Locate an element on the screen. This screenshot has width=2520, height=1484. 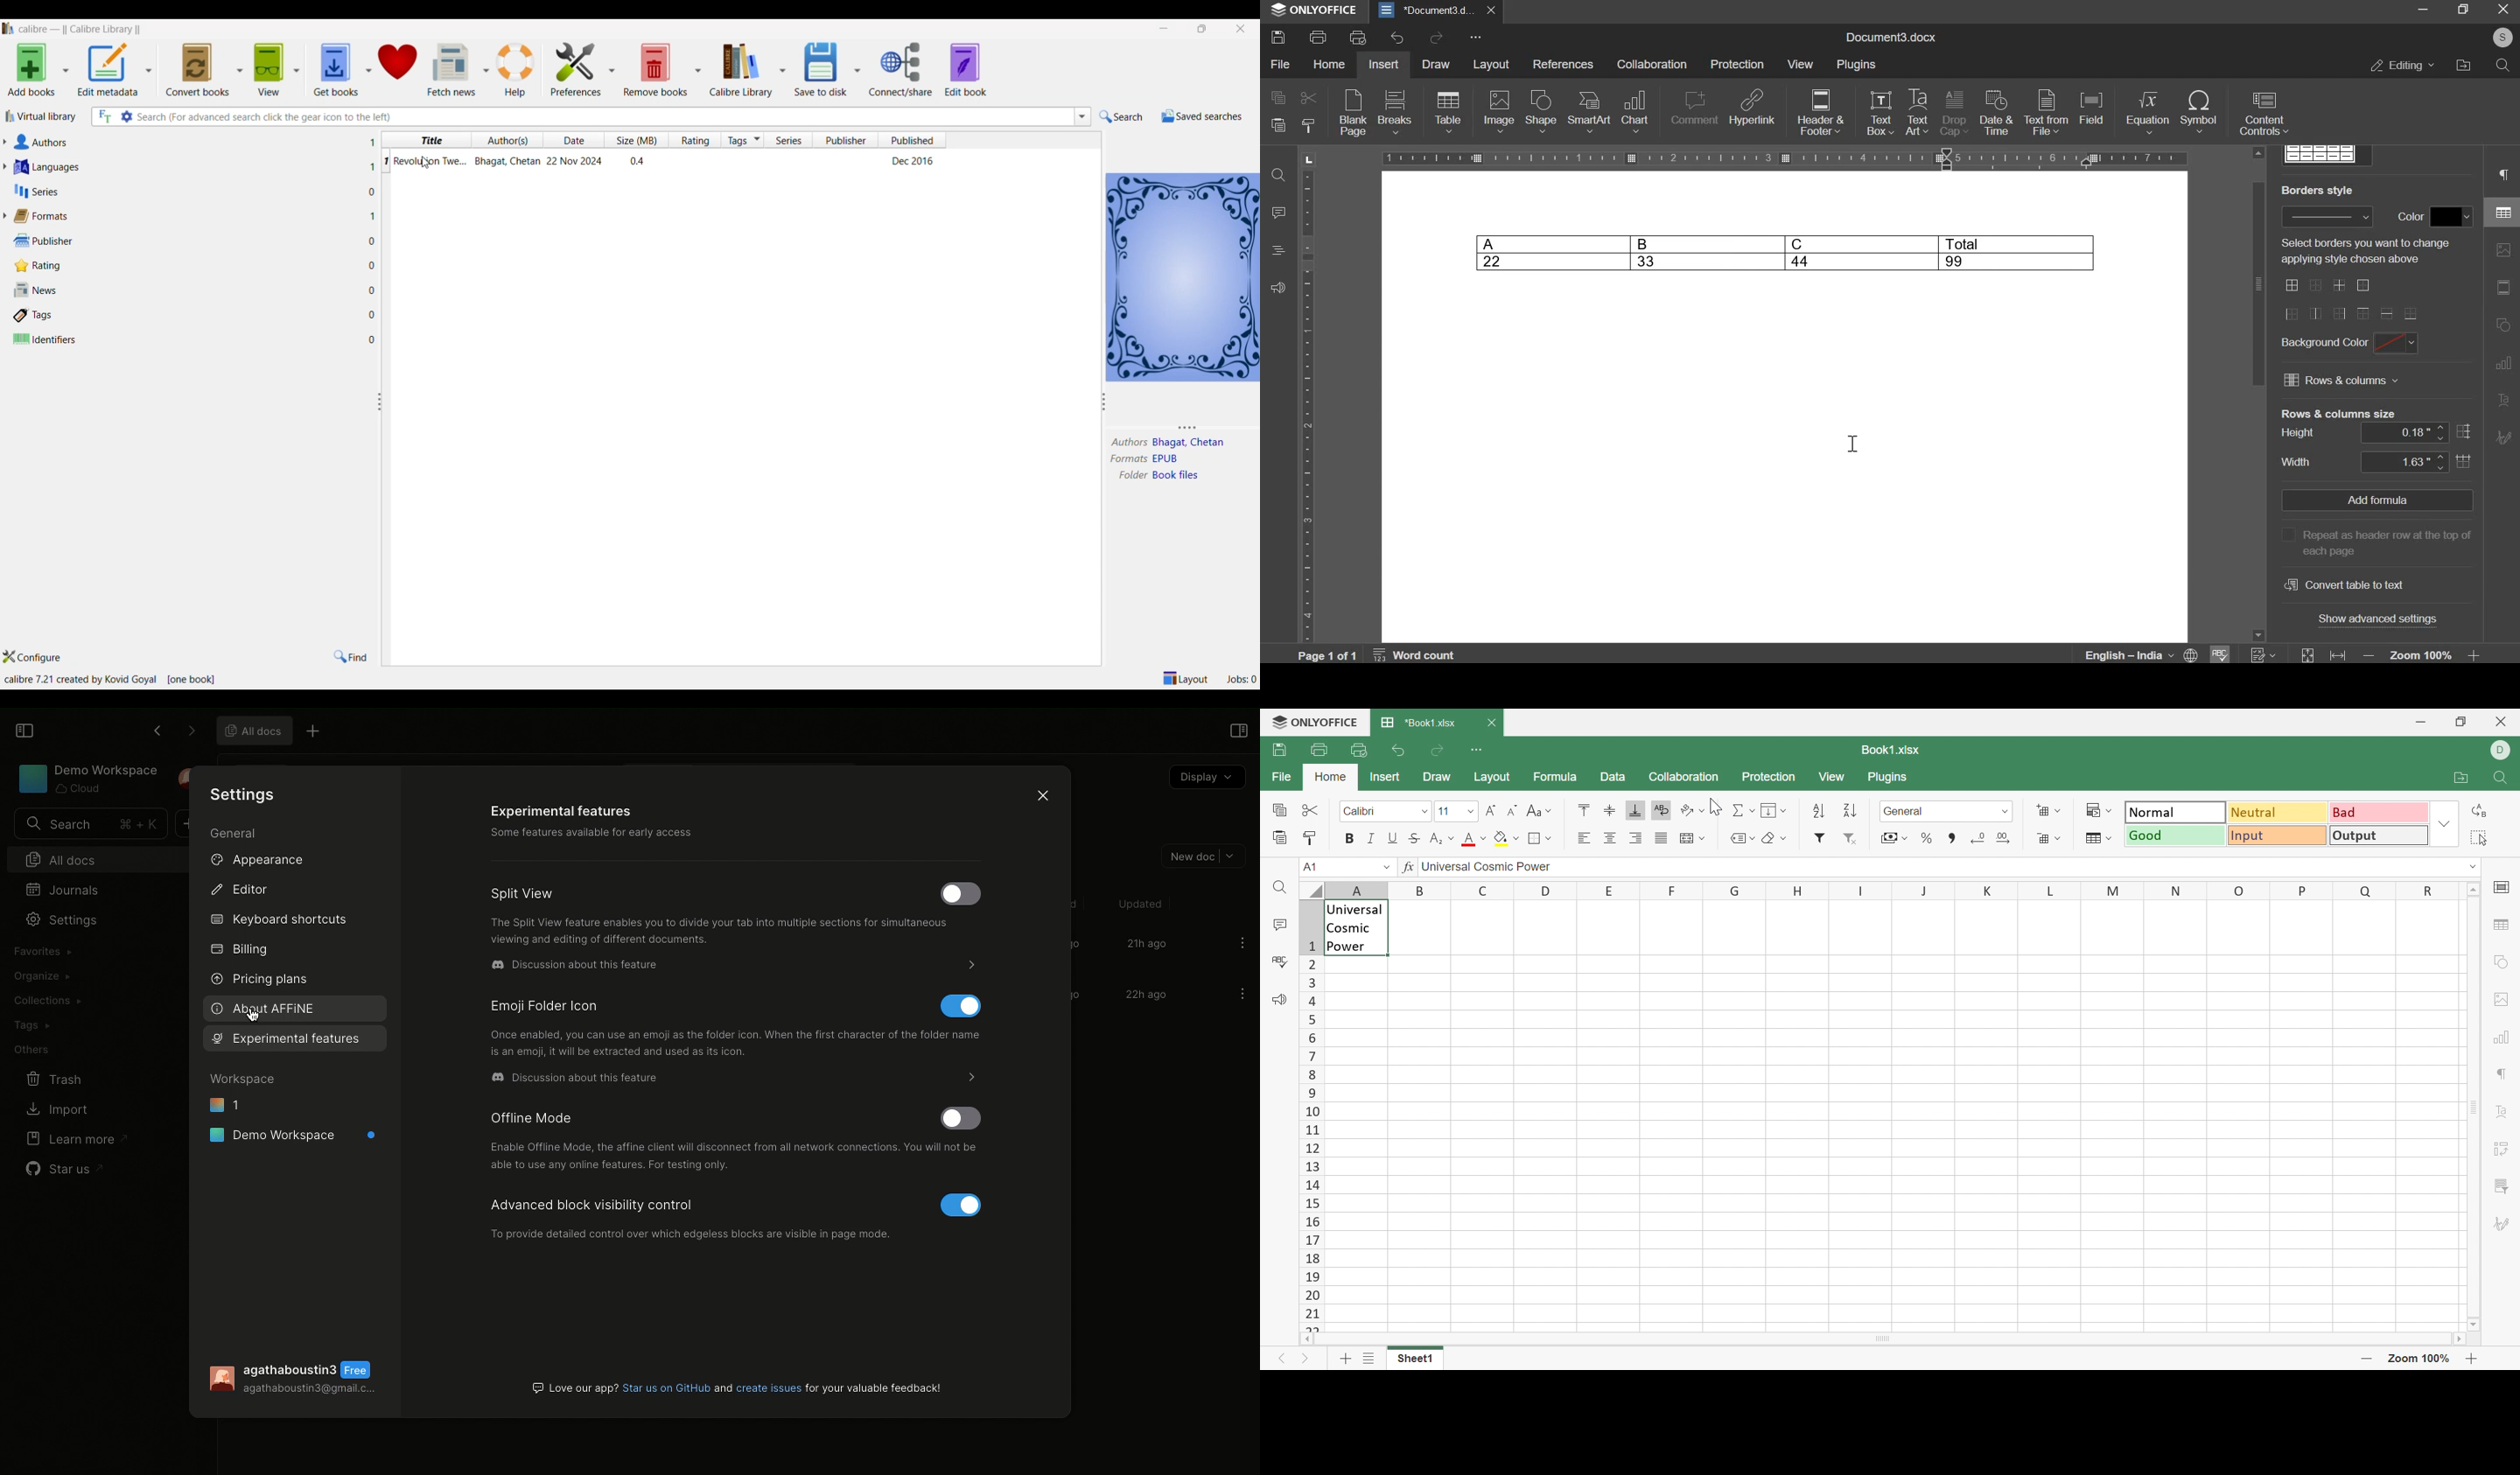
copy is located at coordinates (1276, 99).